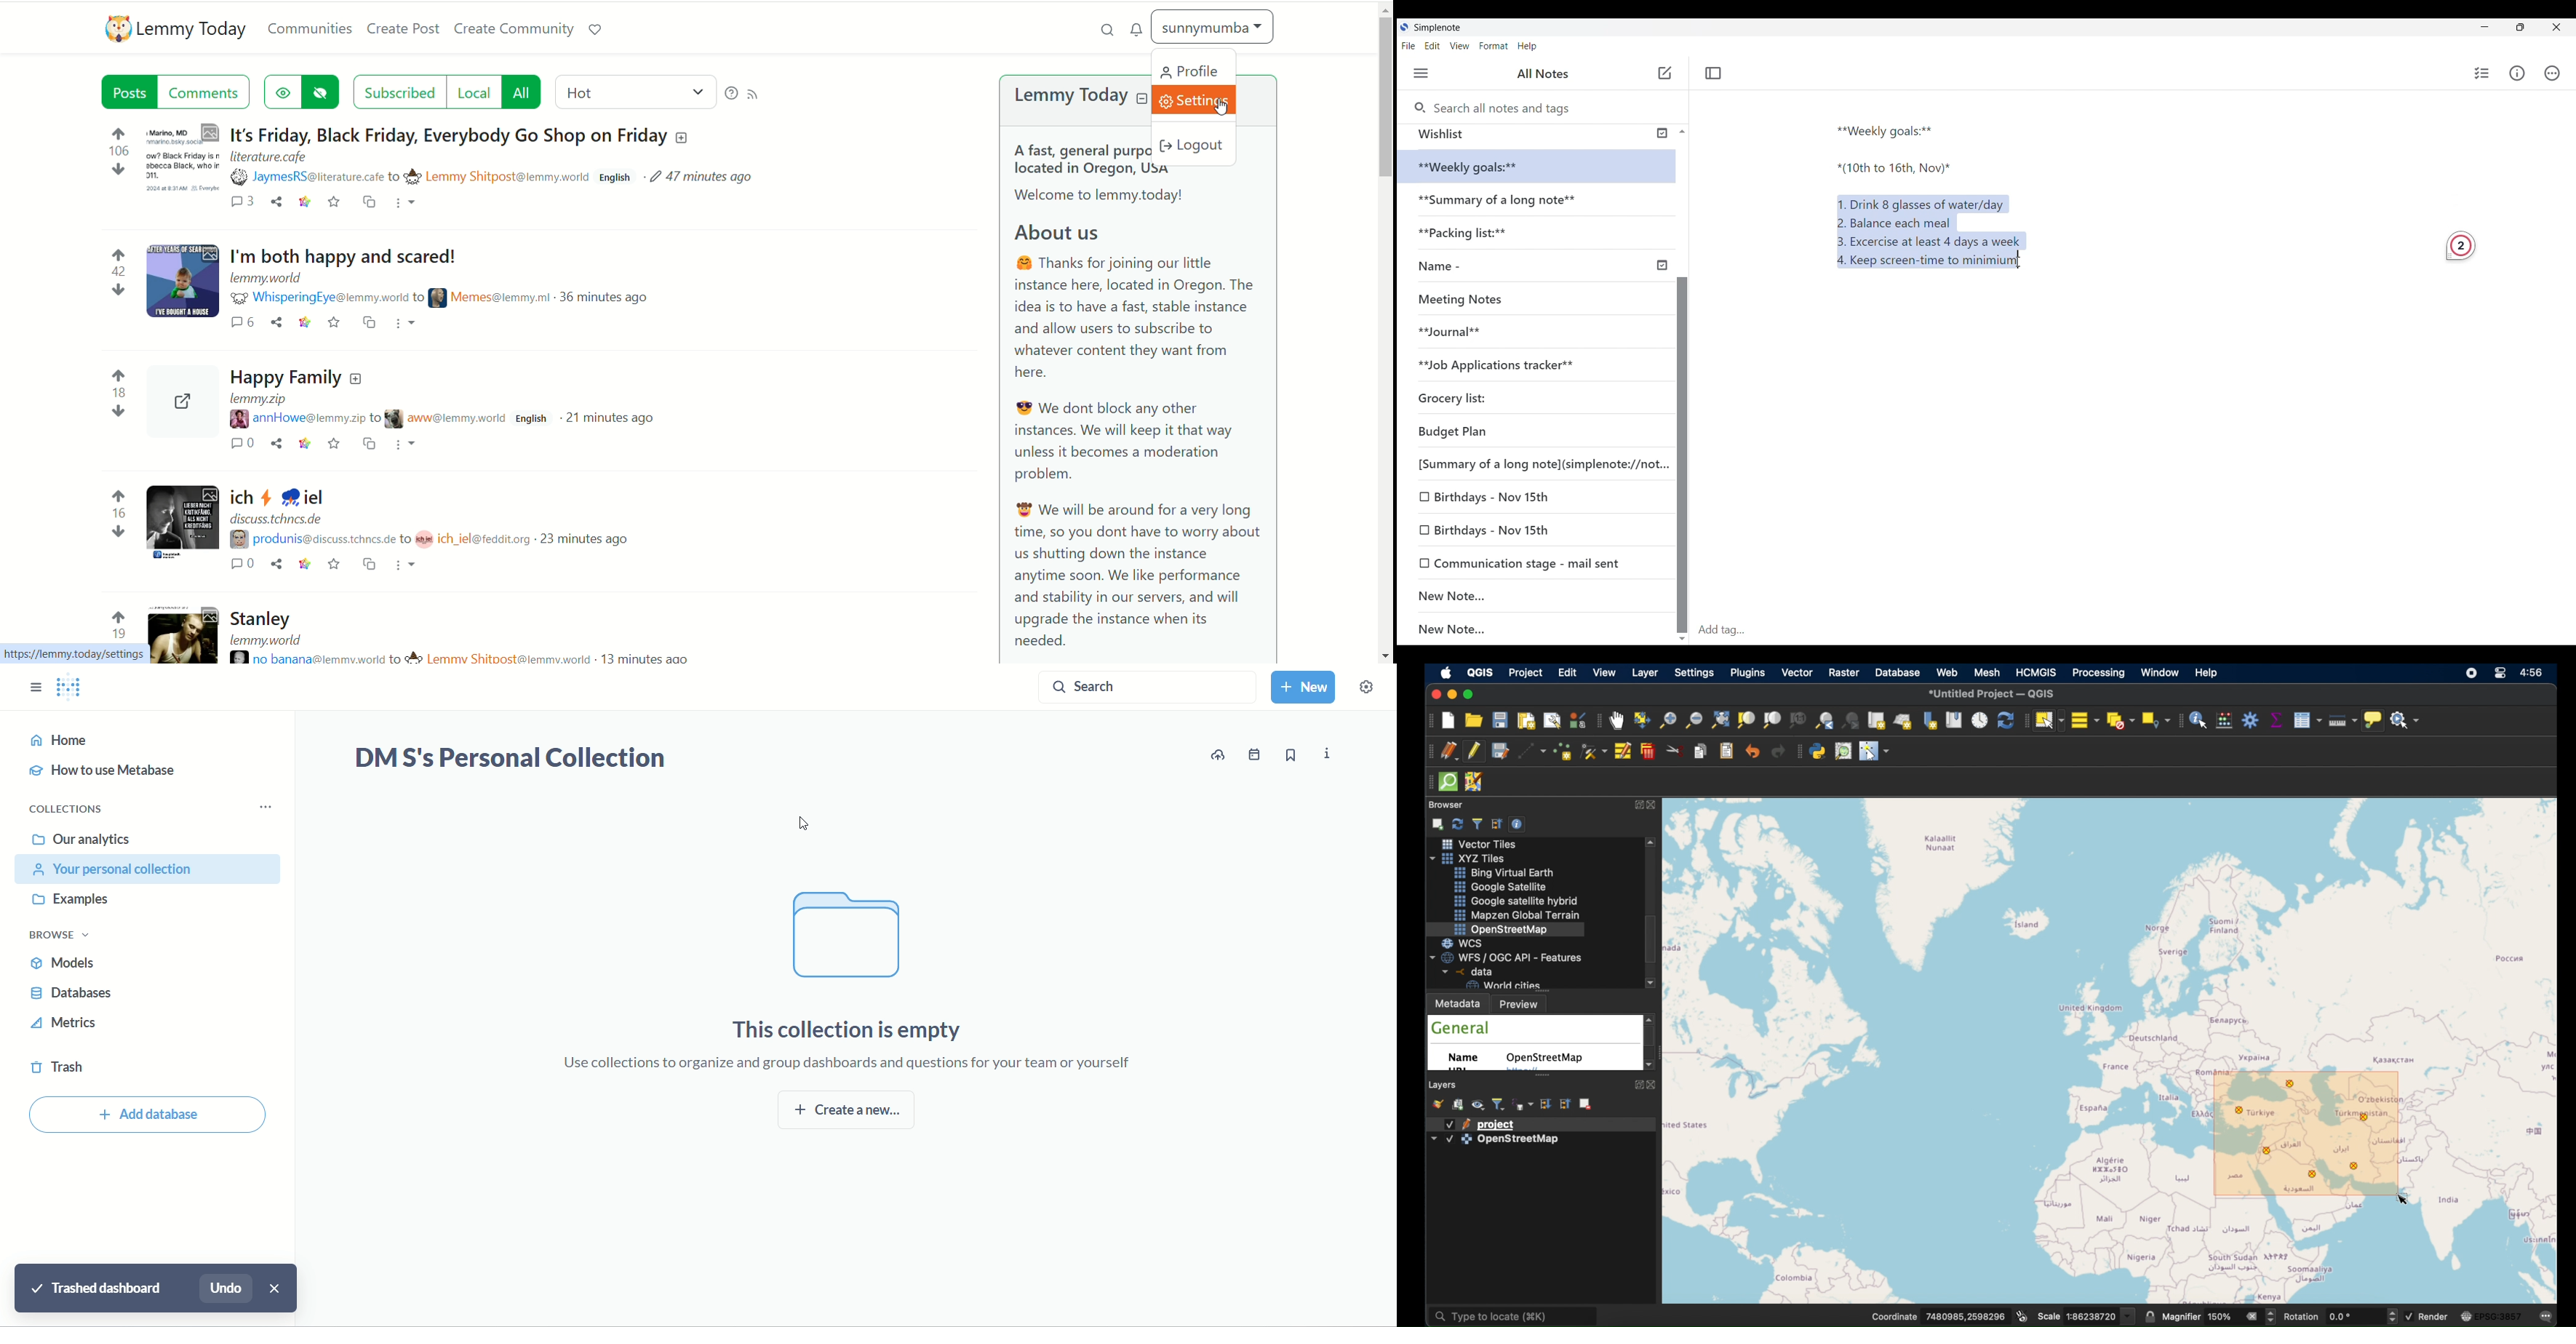 Image resolution: width=2576 pixels, height=1344 pixels. I want to click on openstreetmap, so click(1502, 929).